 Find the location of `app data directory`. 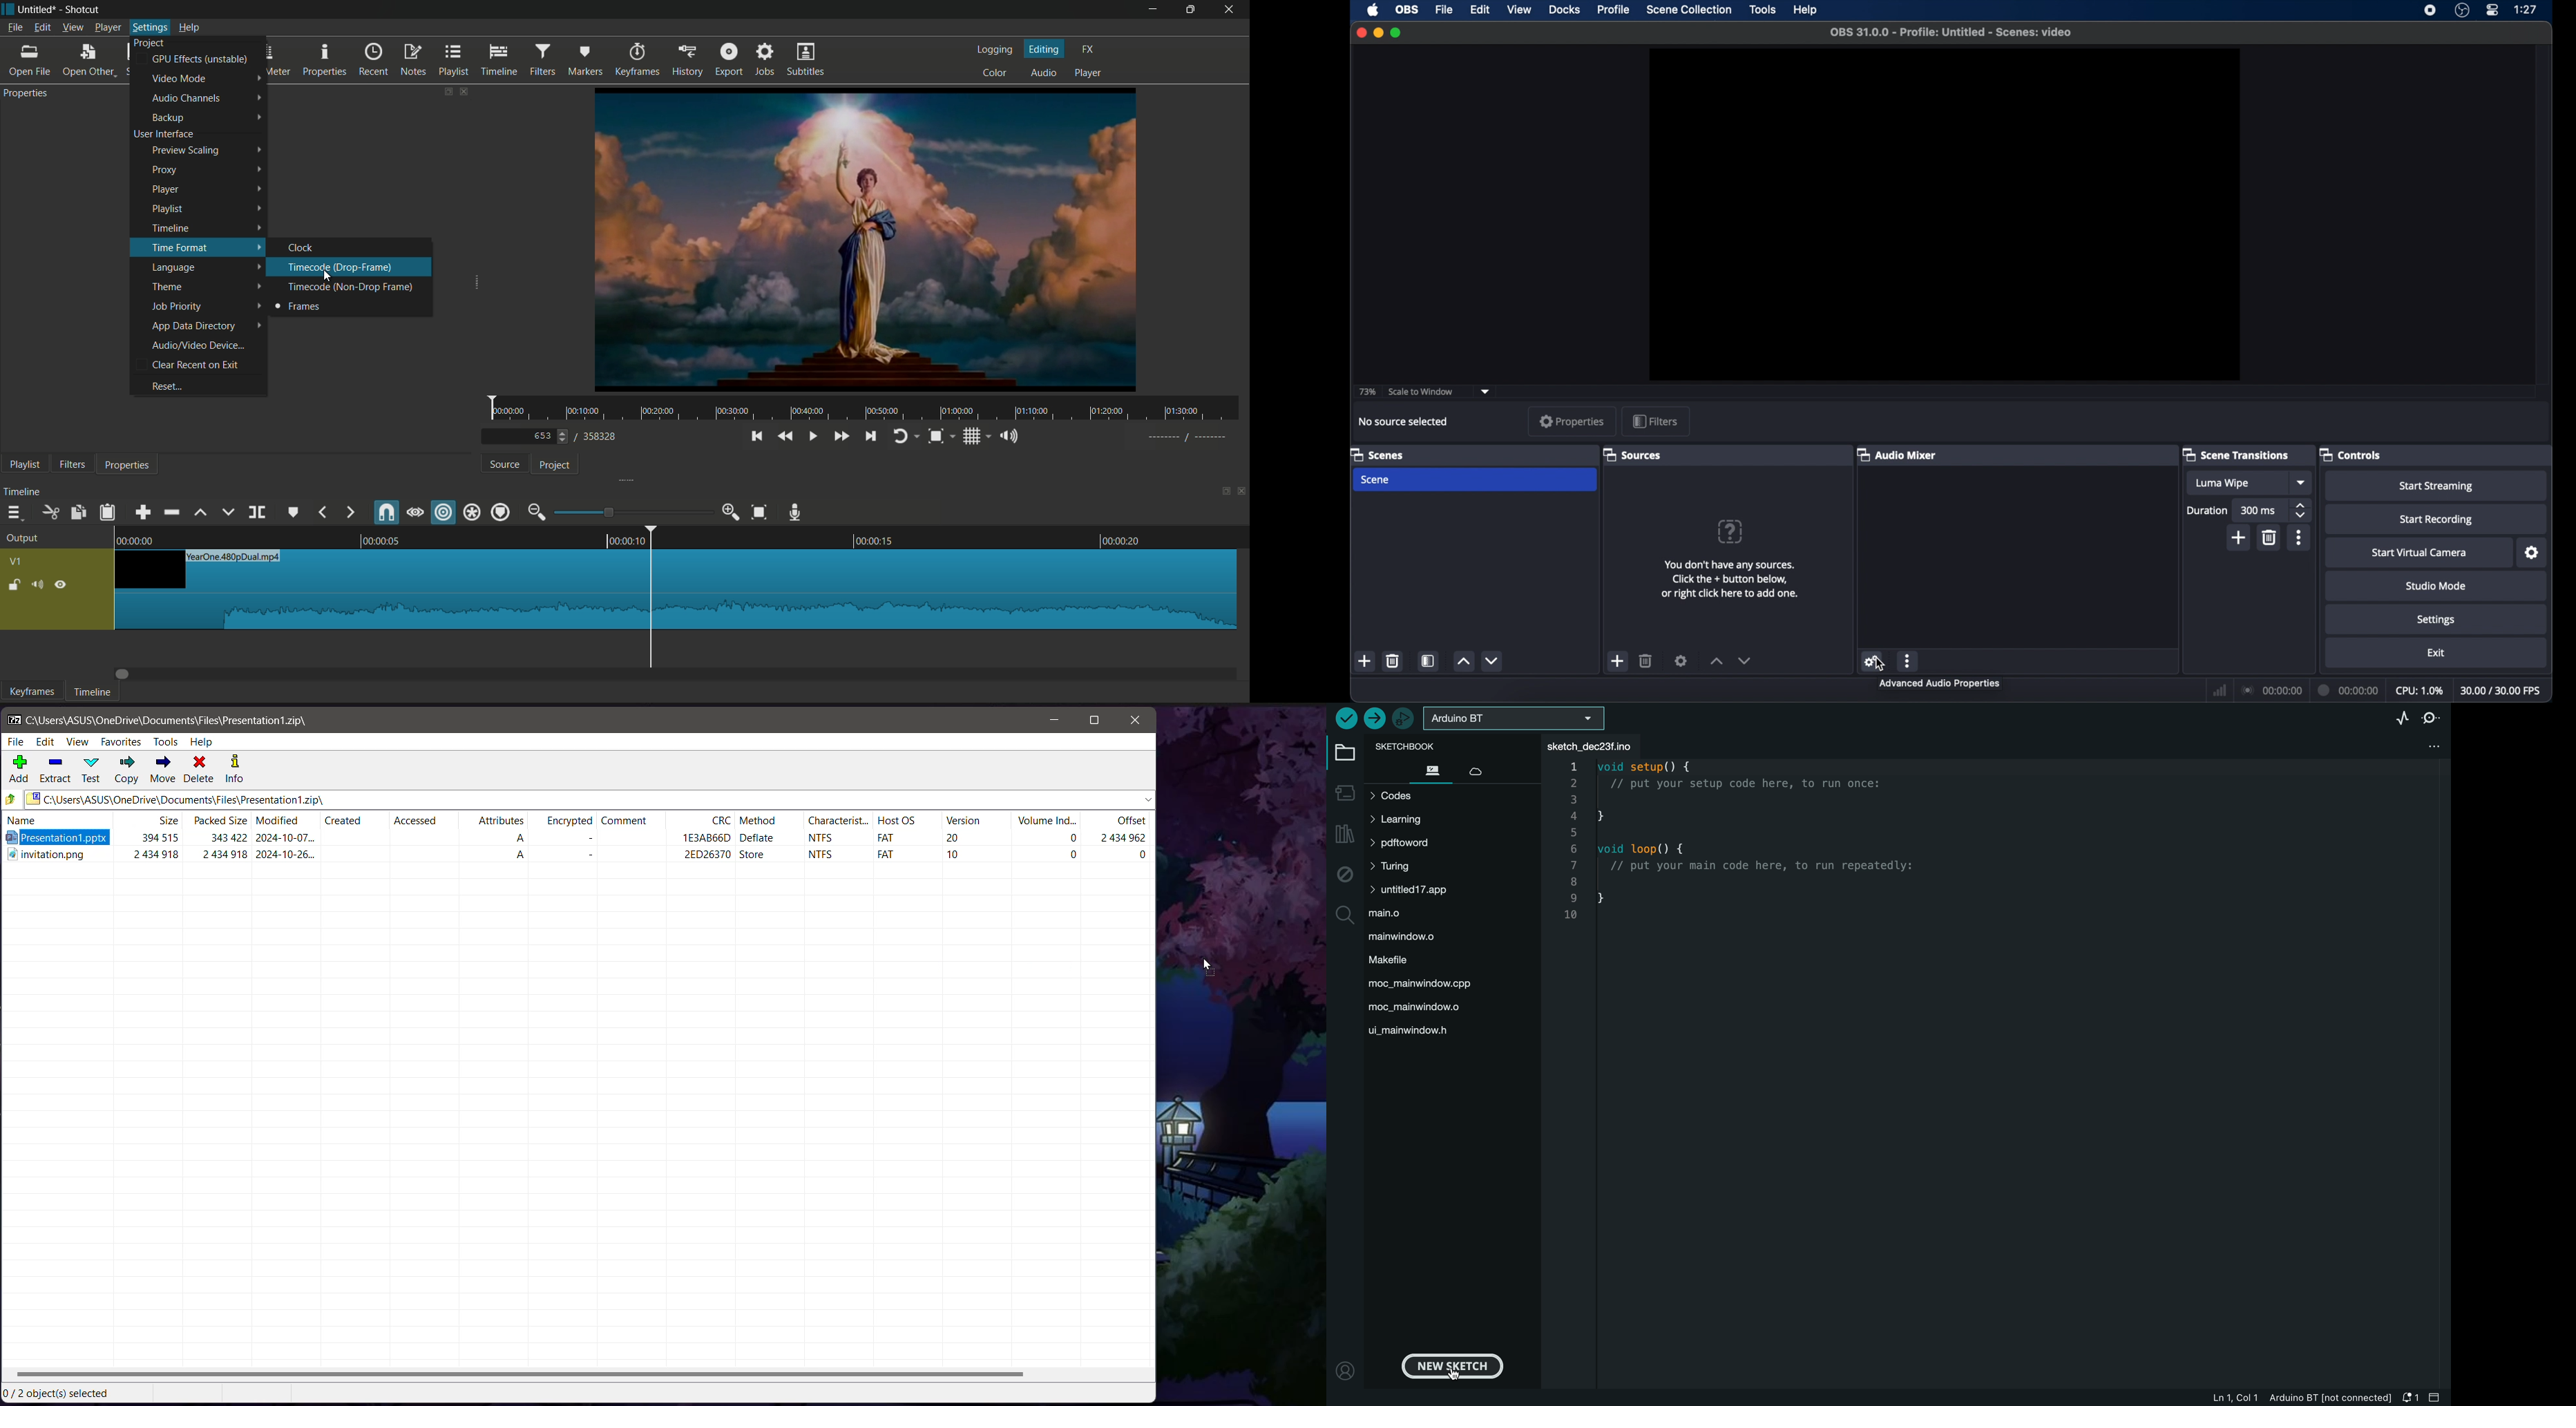

app data directory is located at coordinates (193, 326).